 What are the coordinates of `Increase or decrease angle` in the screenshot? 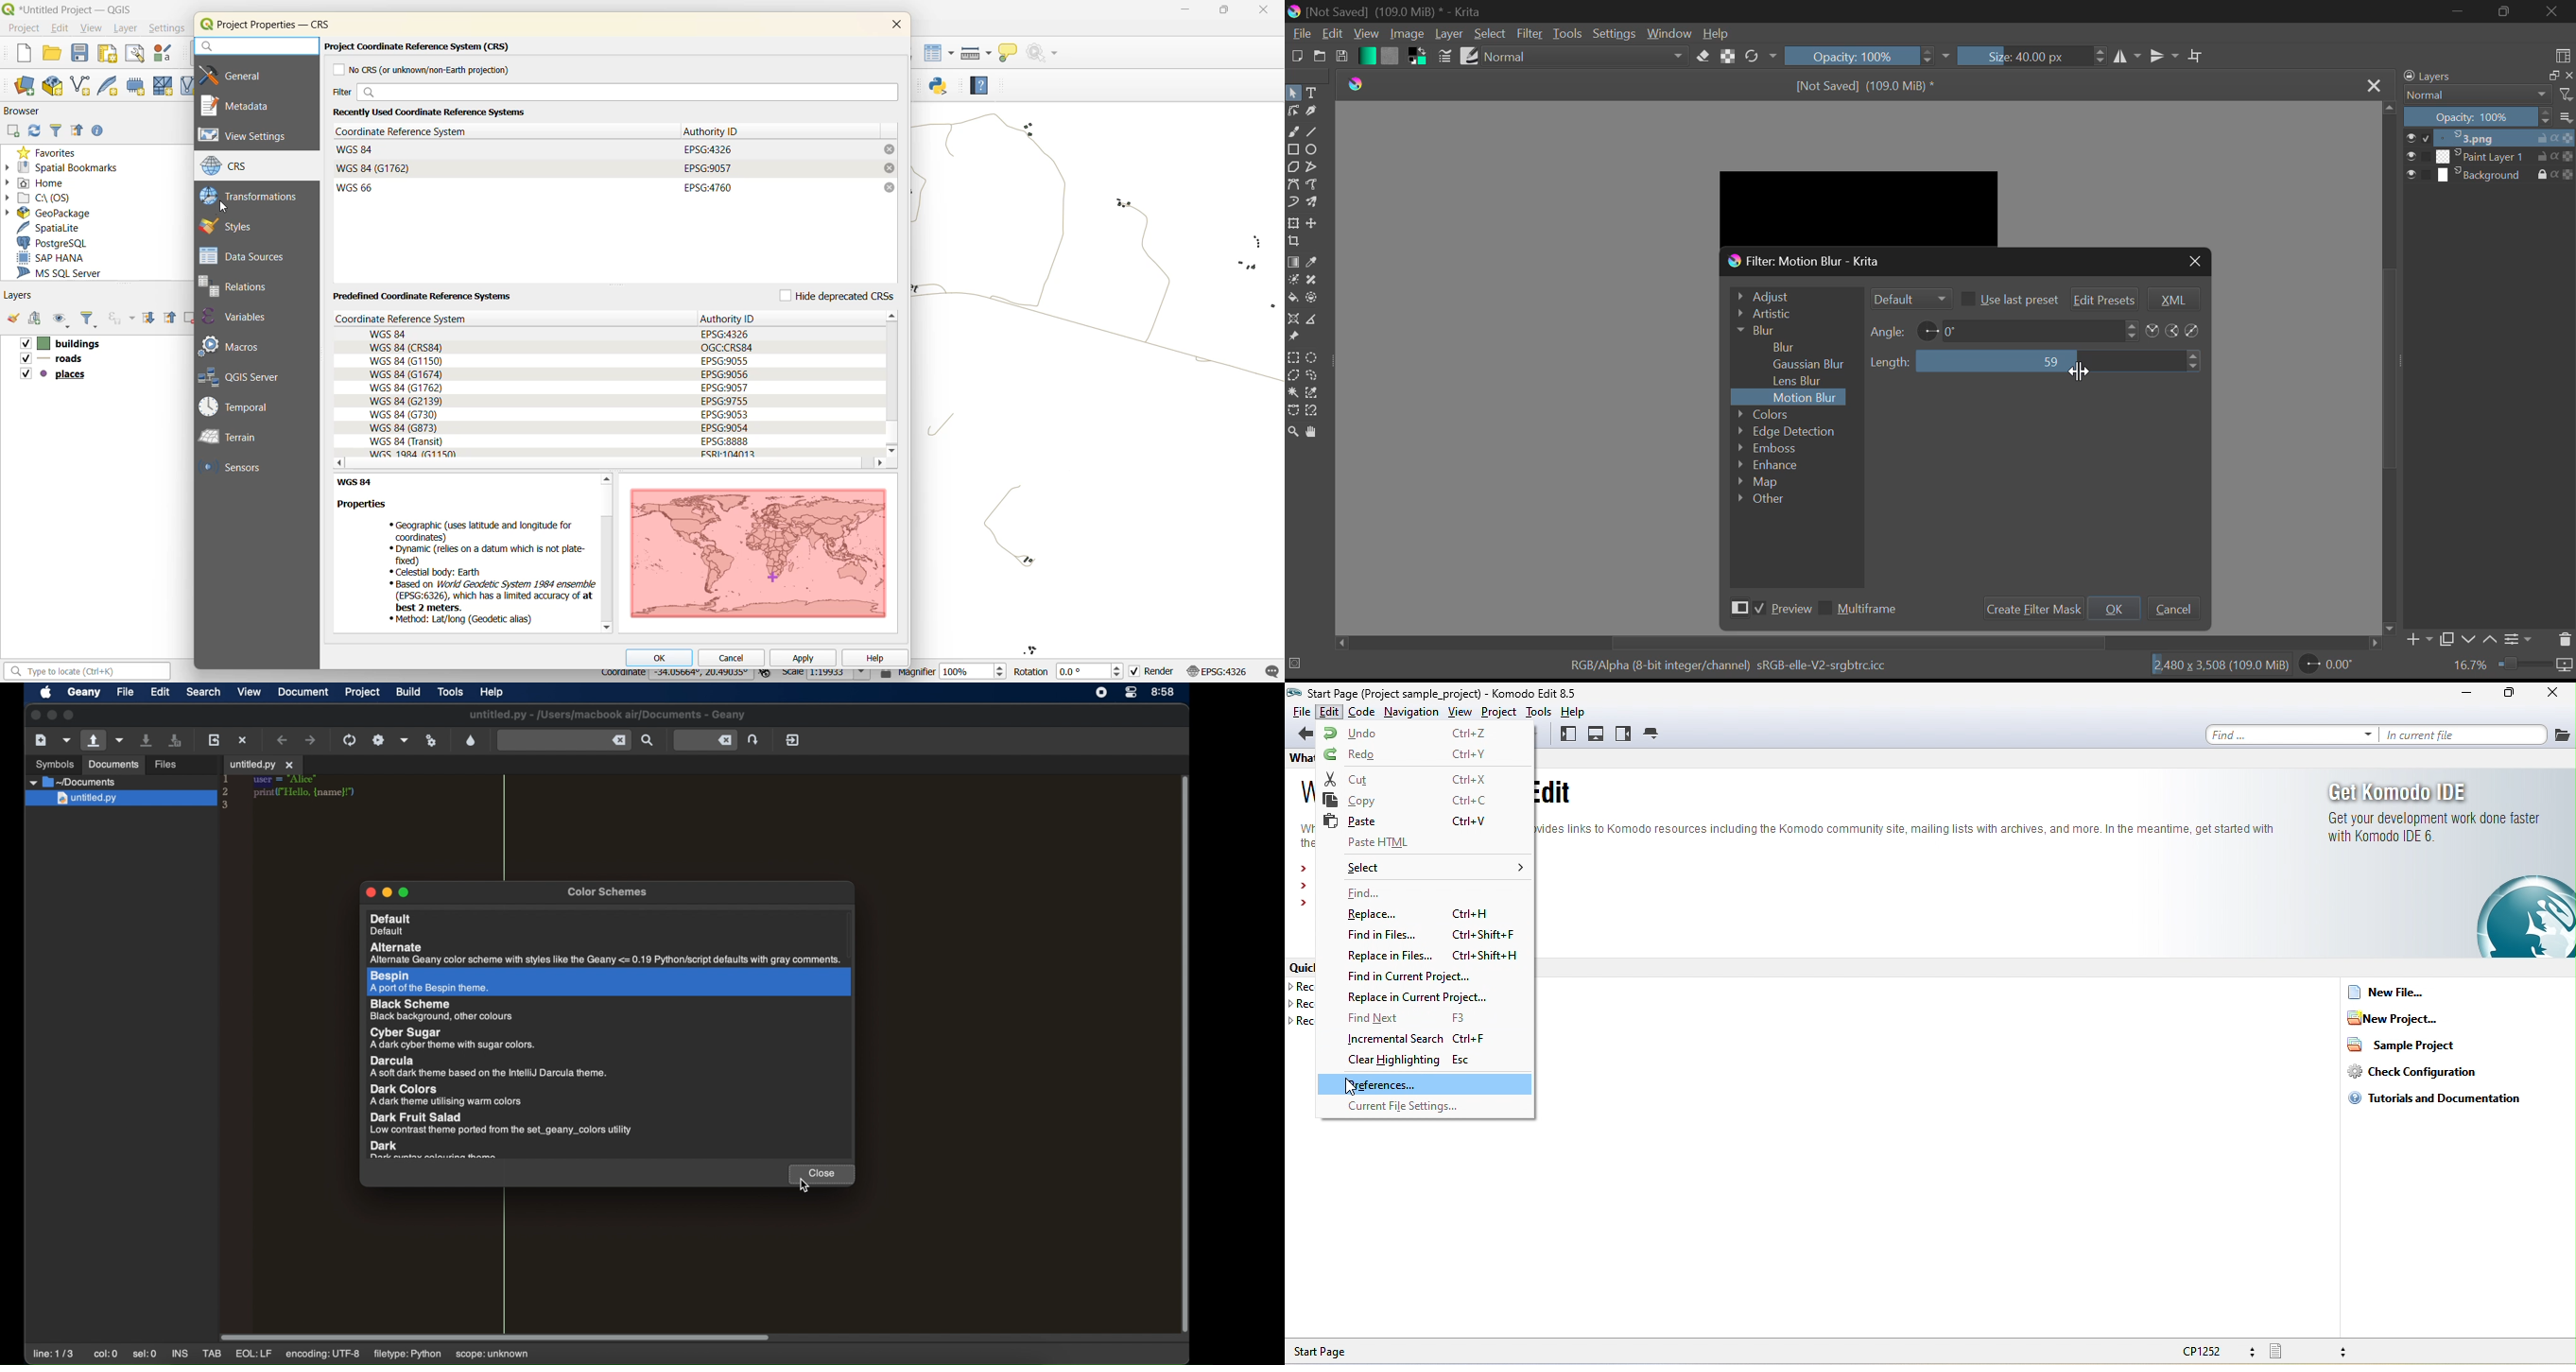 It's located at (2132, 330).